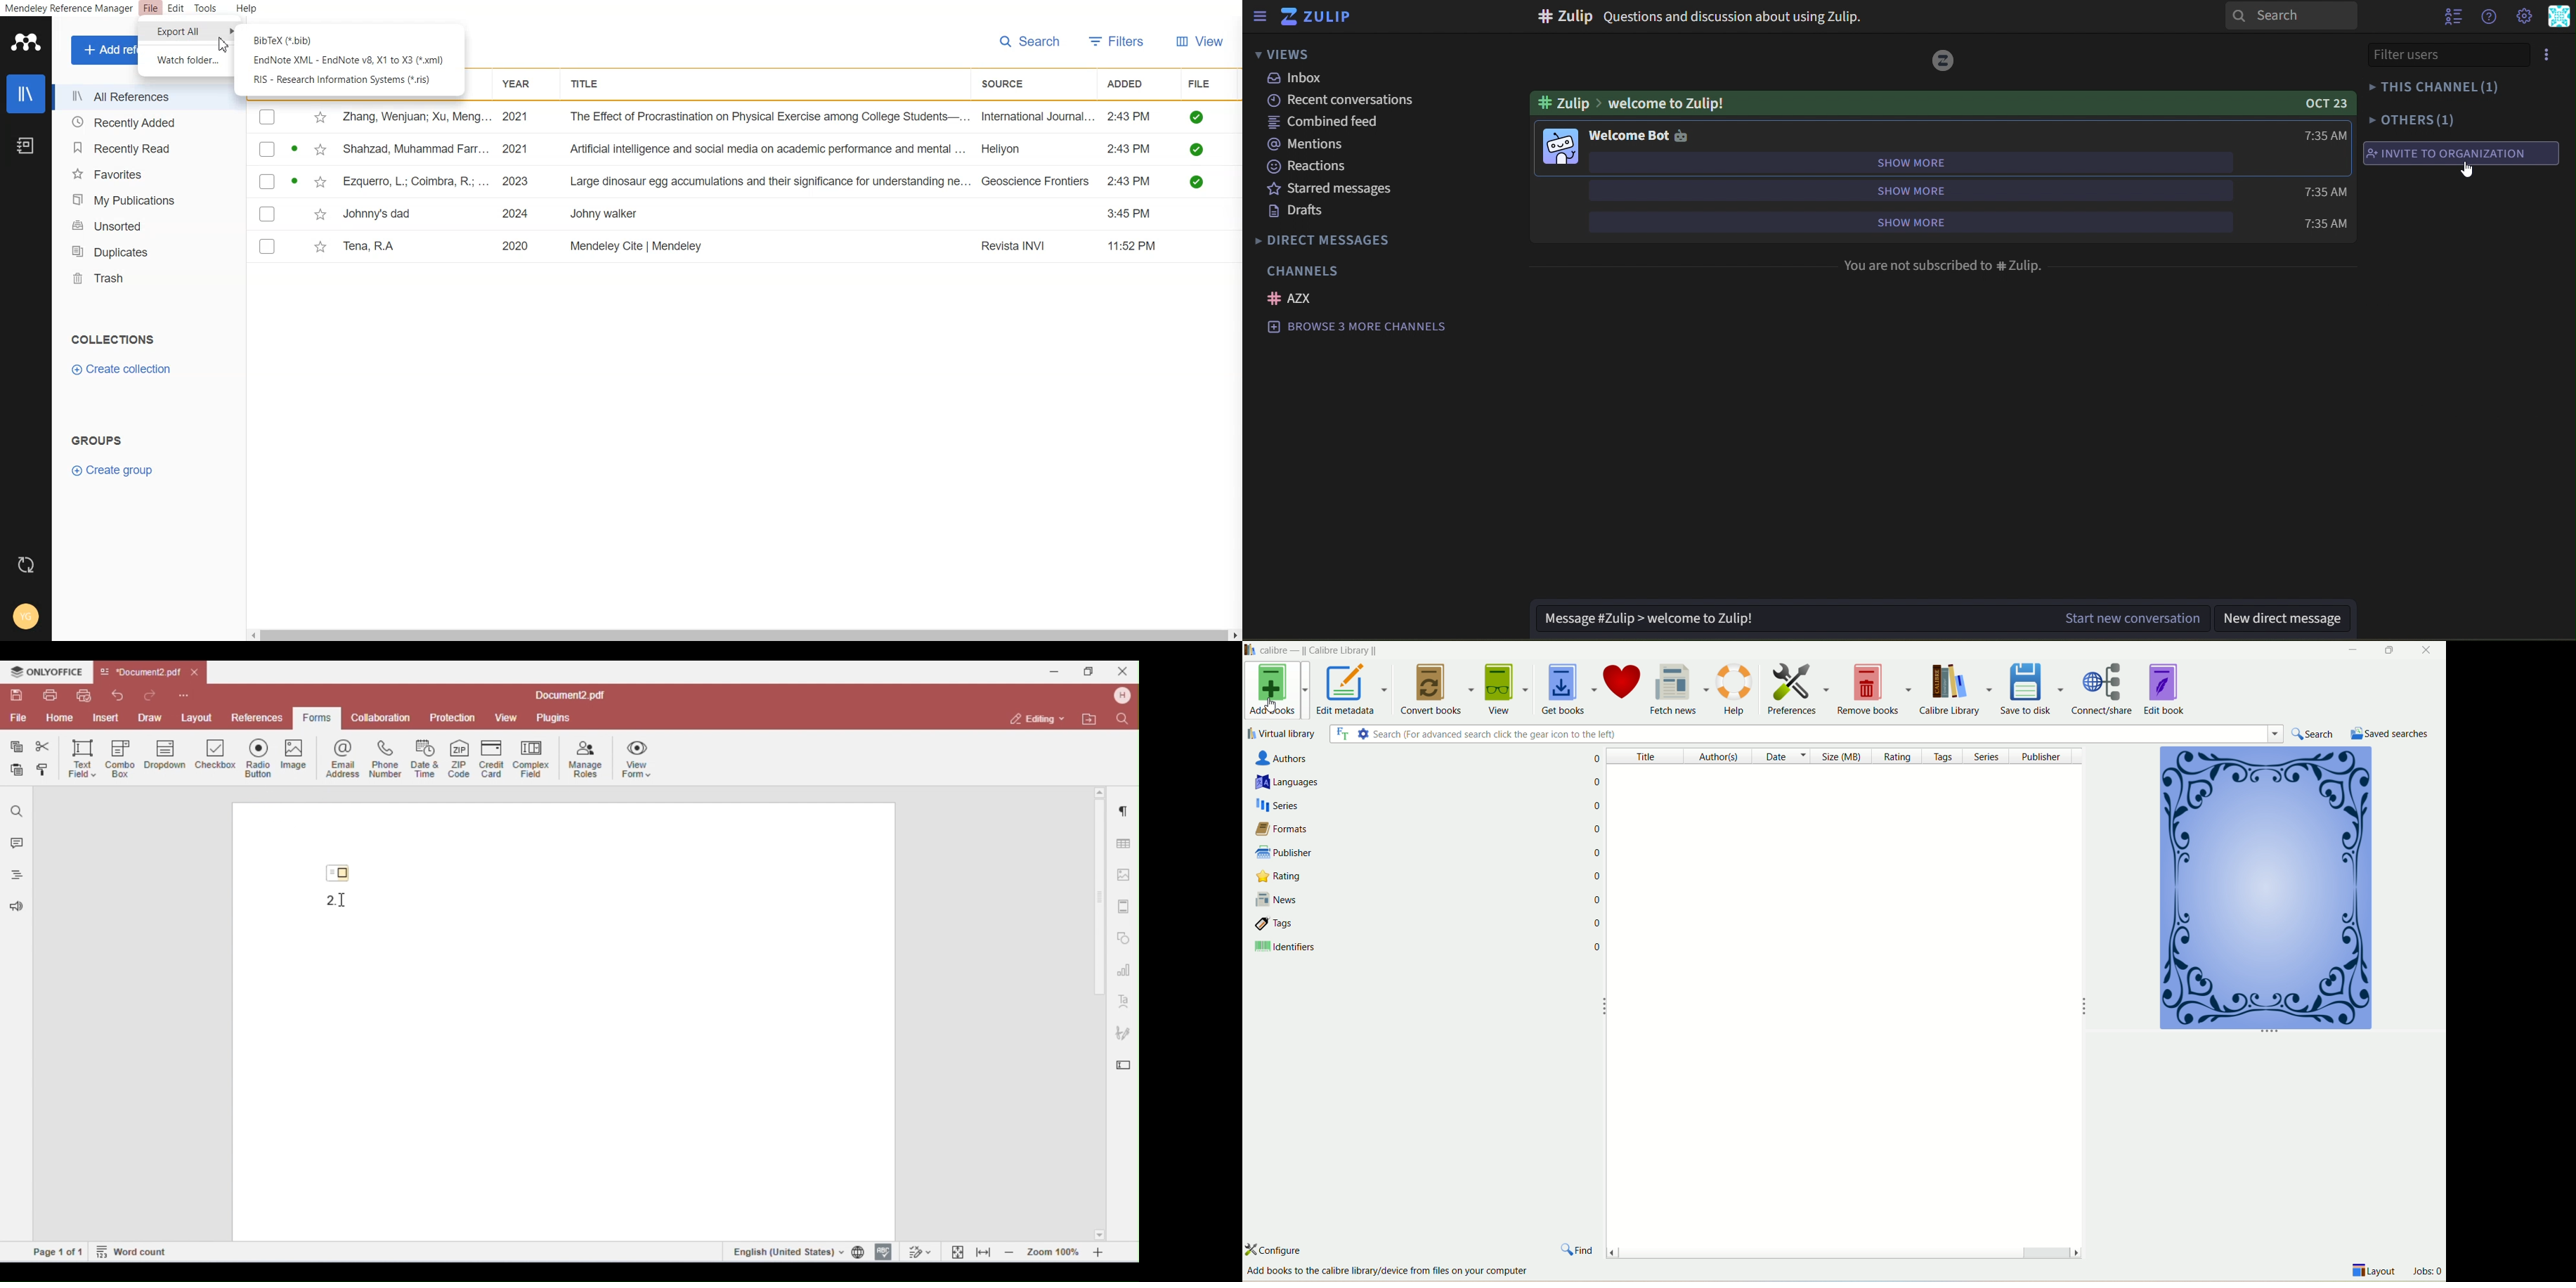  Describe the element at coordinates (205, 8) in the screenshot. I see `Tools` at that location.